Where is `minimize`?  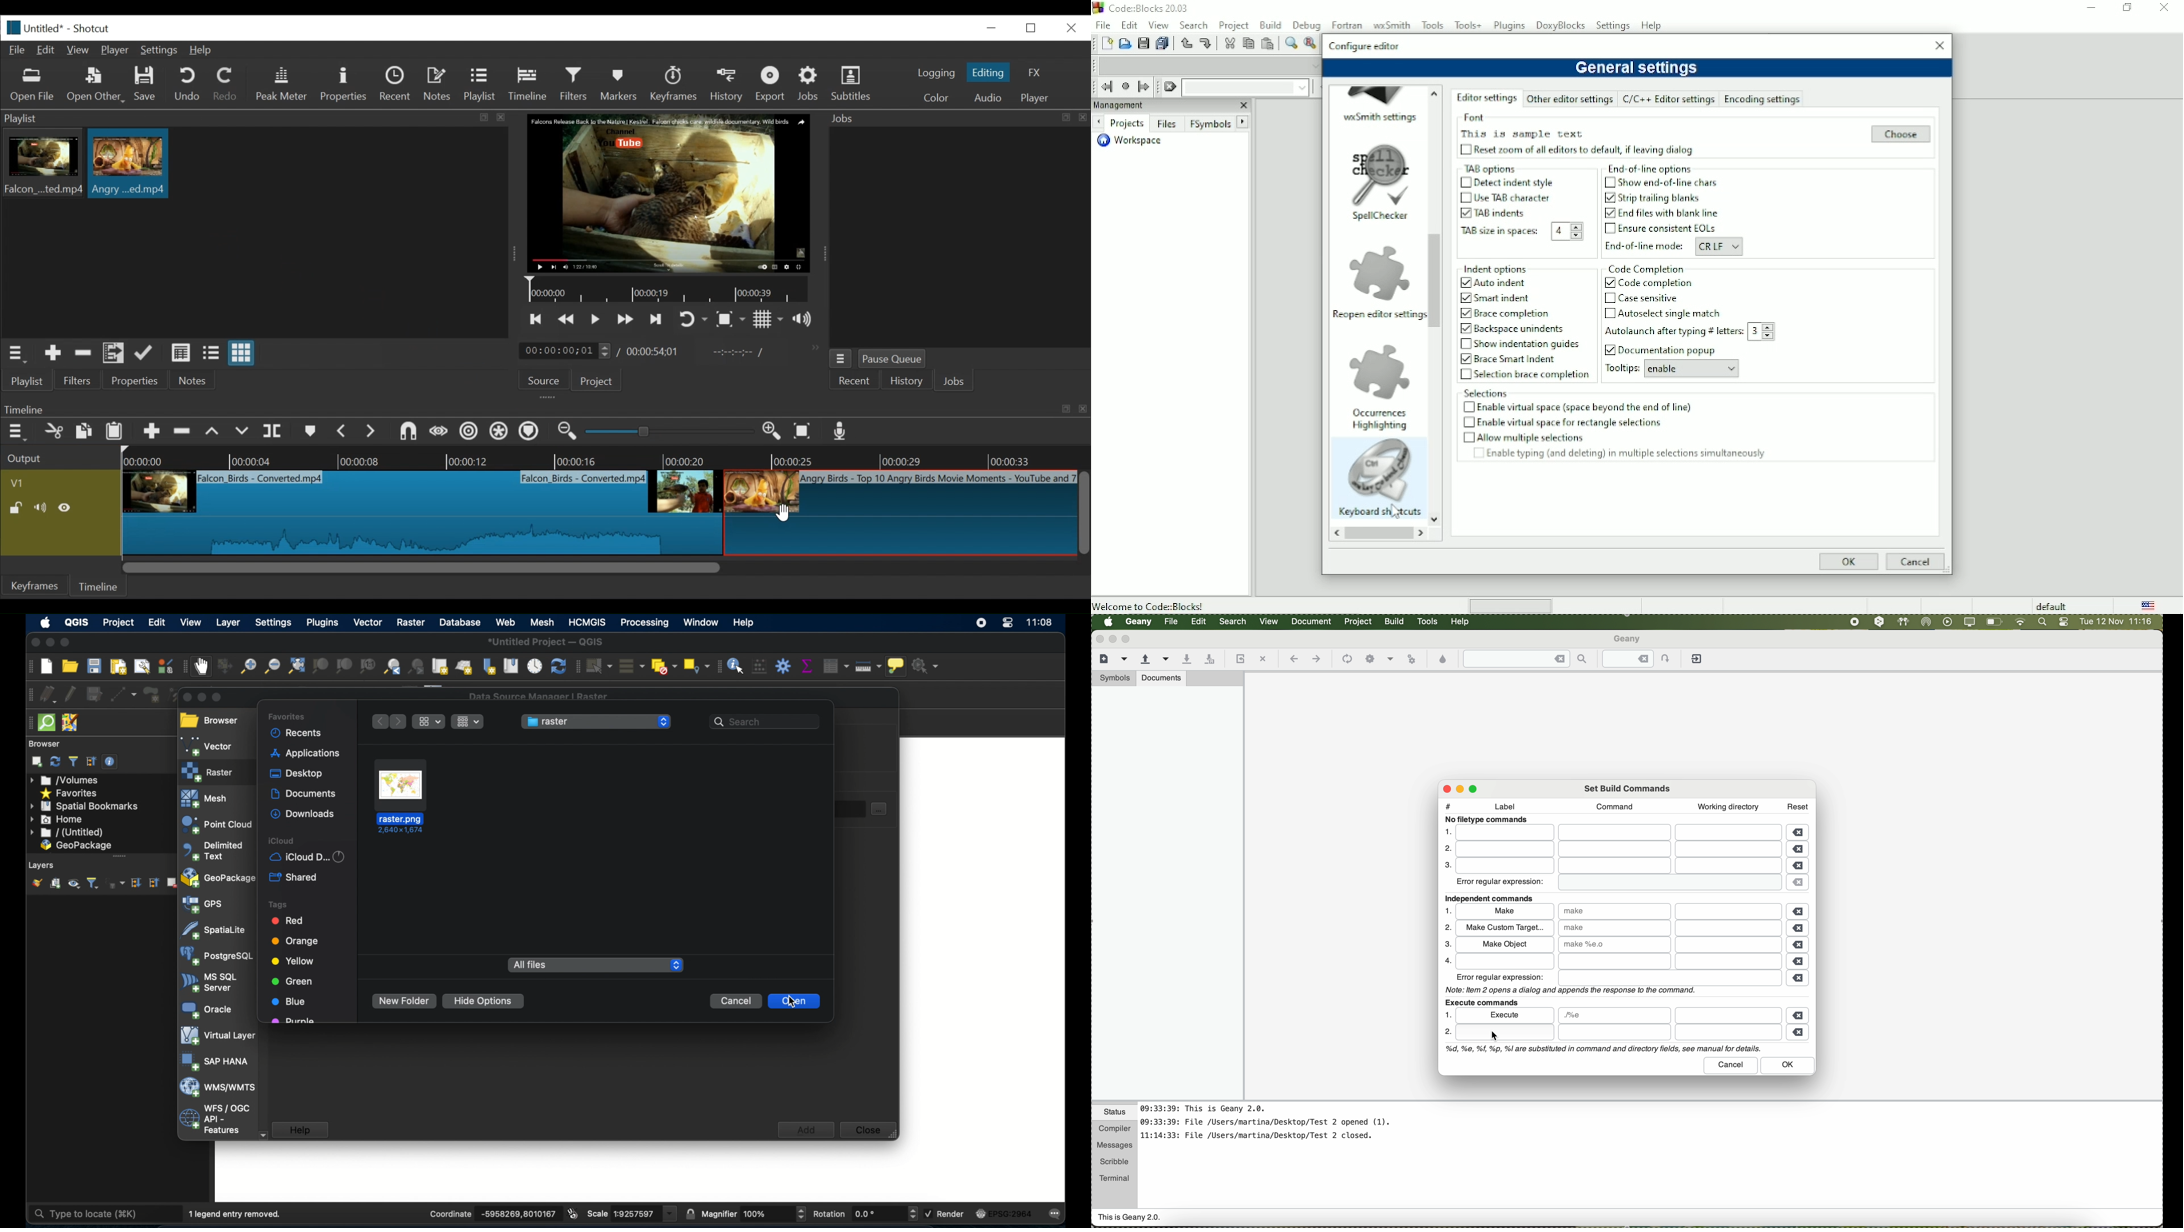 minimize is located at coordinates (991, 27).